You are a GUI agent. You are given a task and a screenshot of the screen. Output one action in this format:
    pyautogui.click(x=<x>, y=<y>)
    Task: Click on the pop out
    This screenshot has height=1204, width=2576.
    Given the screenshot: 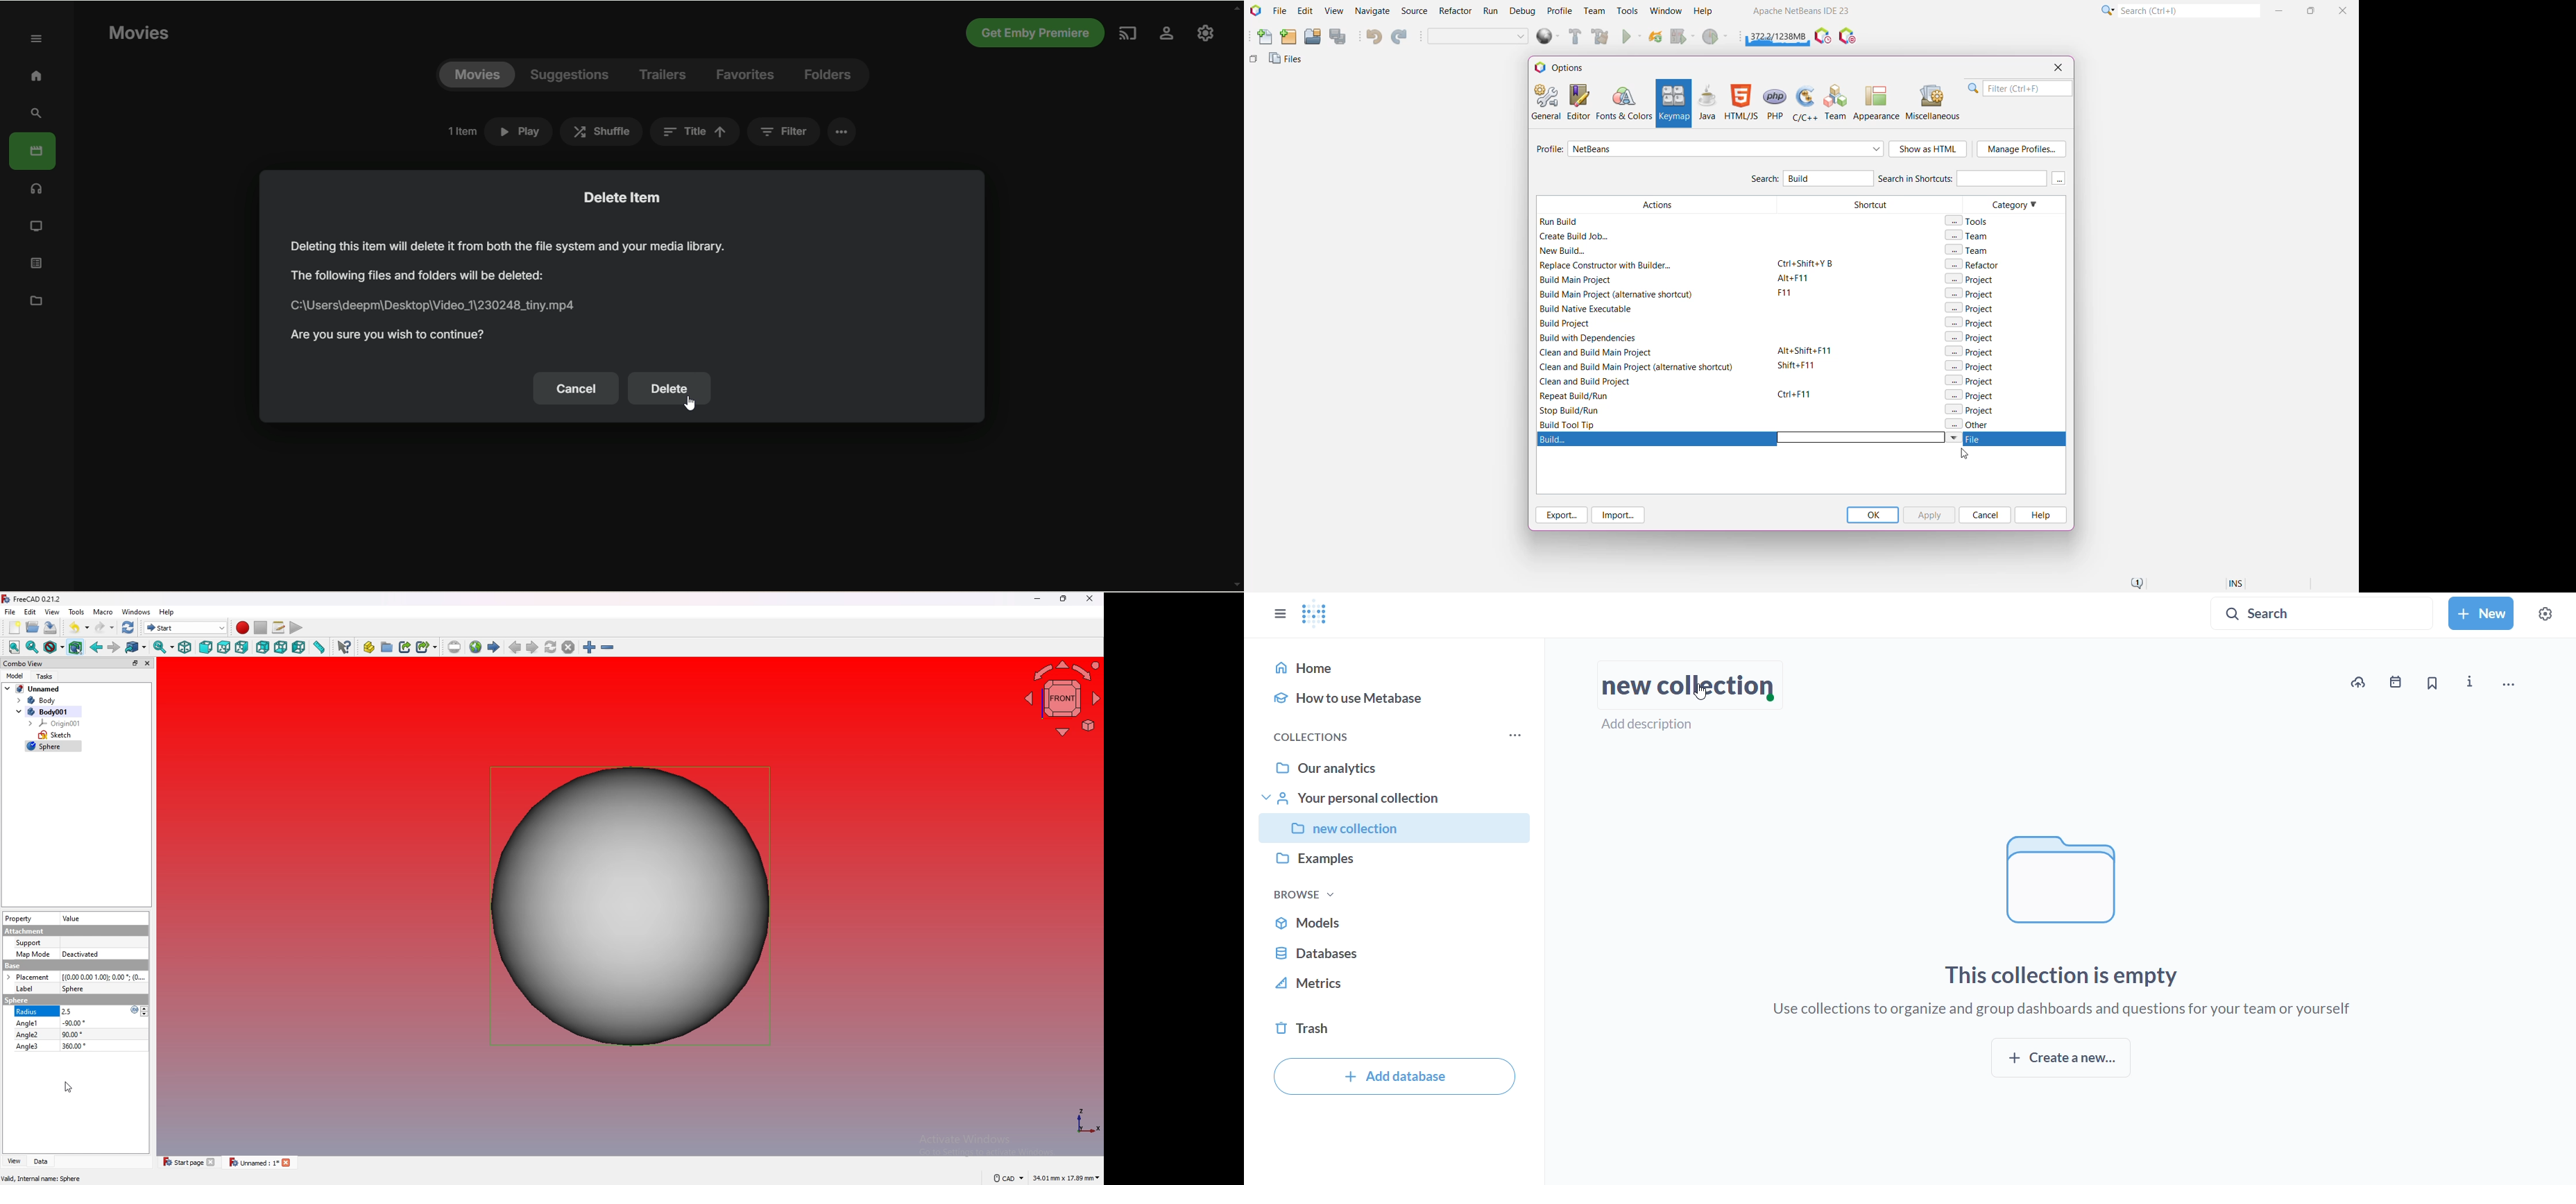 What is the action you would take?
    pyautogui.click(x=134, y=663)
    